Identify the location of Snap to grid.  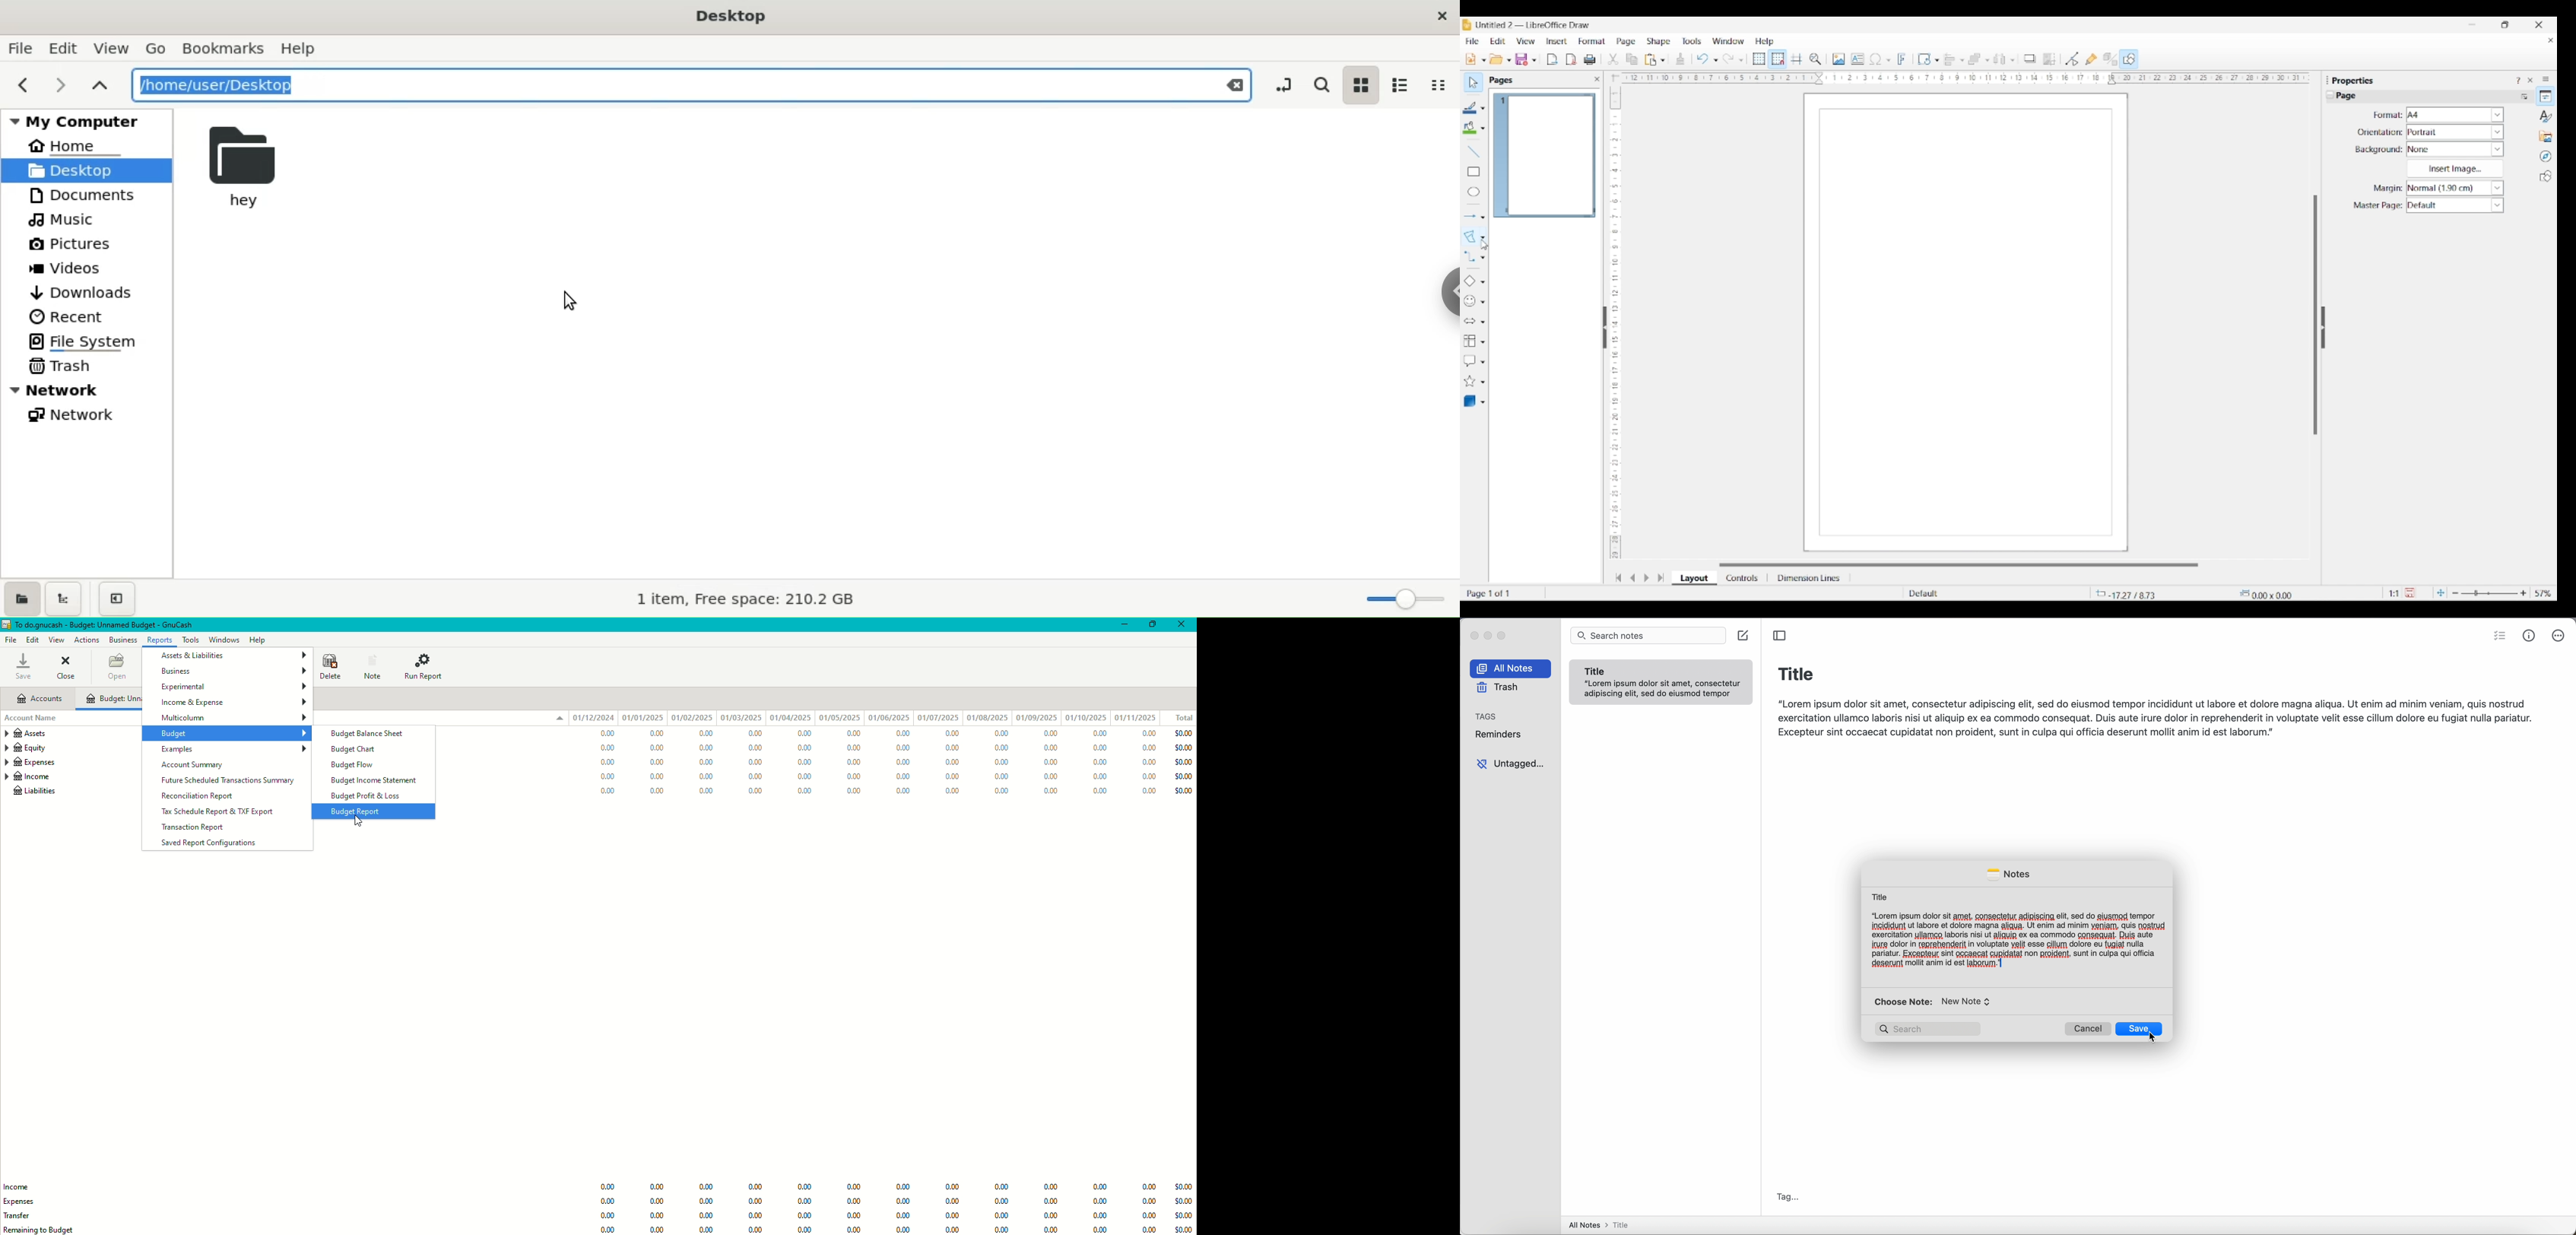
(1778, 59).